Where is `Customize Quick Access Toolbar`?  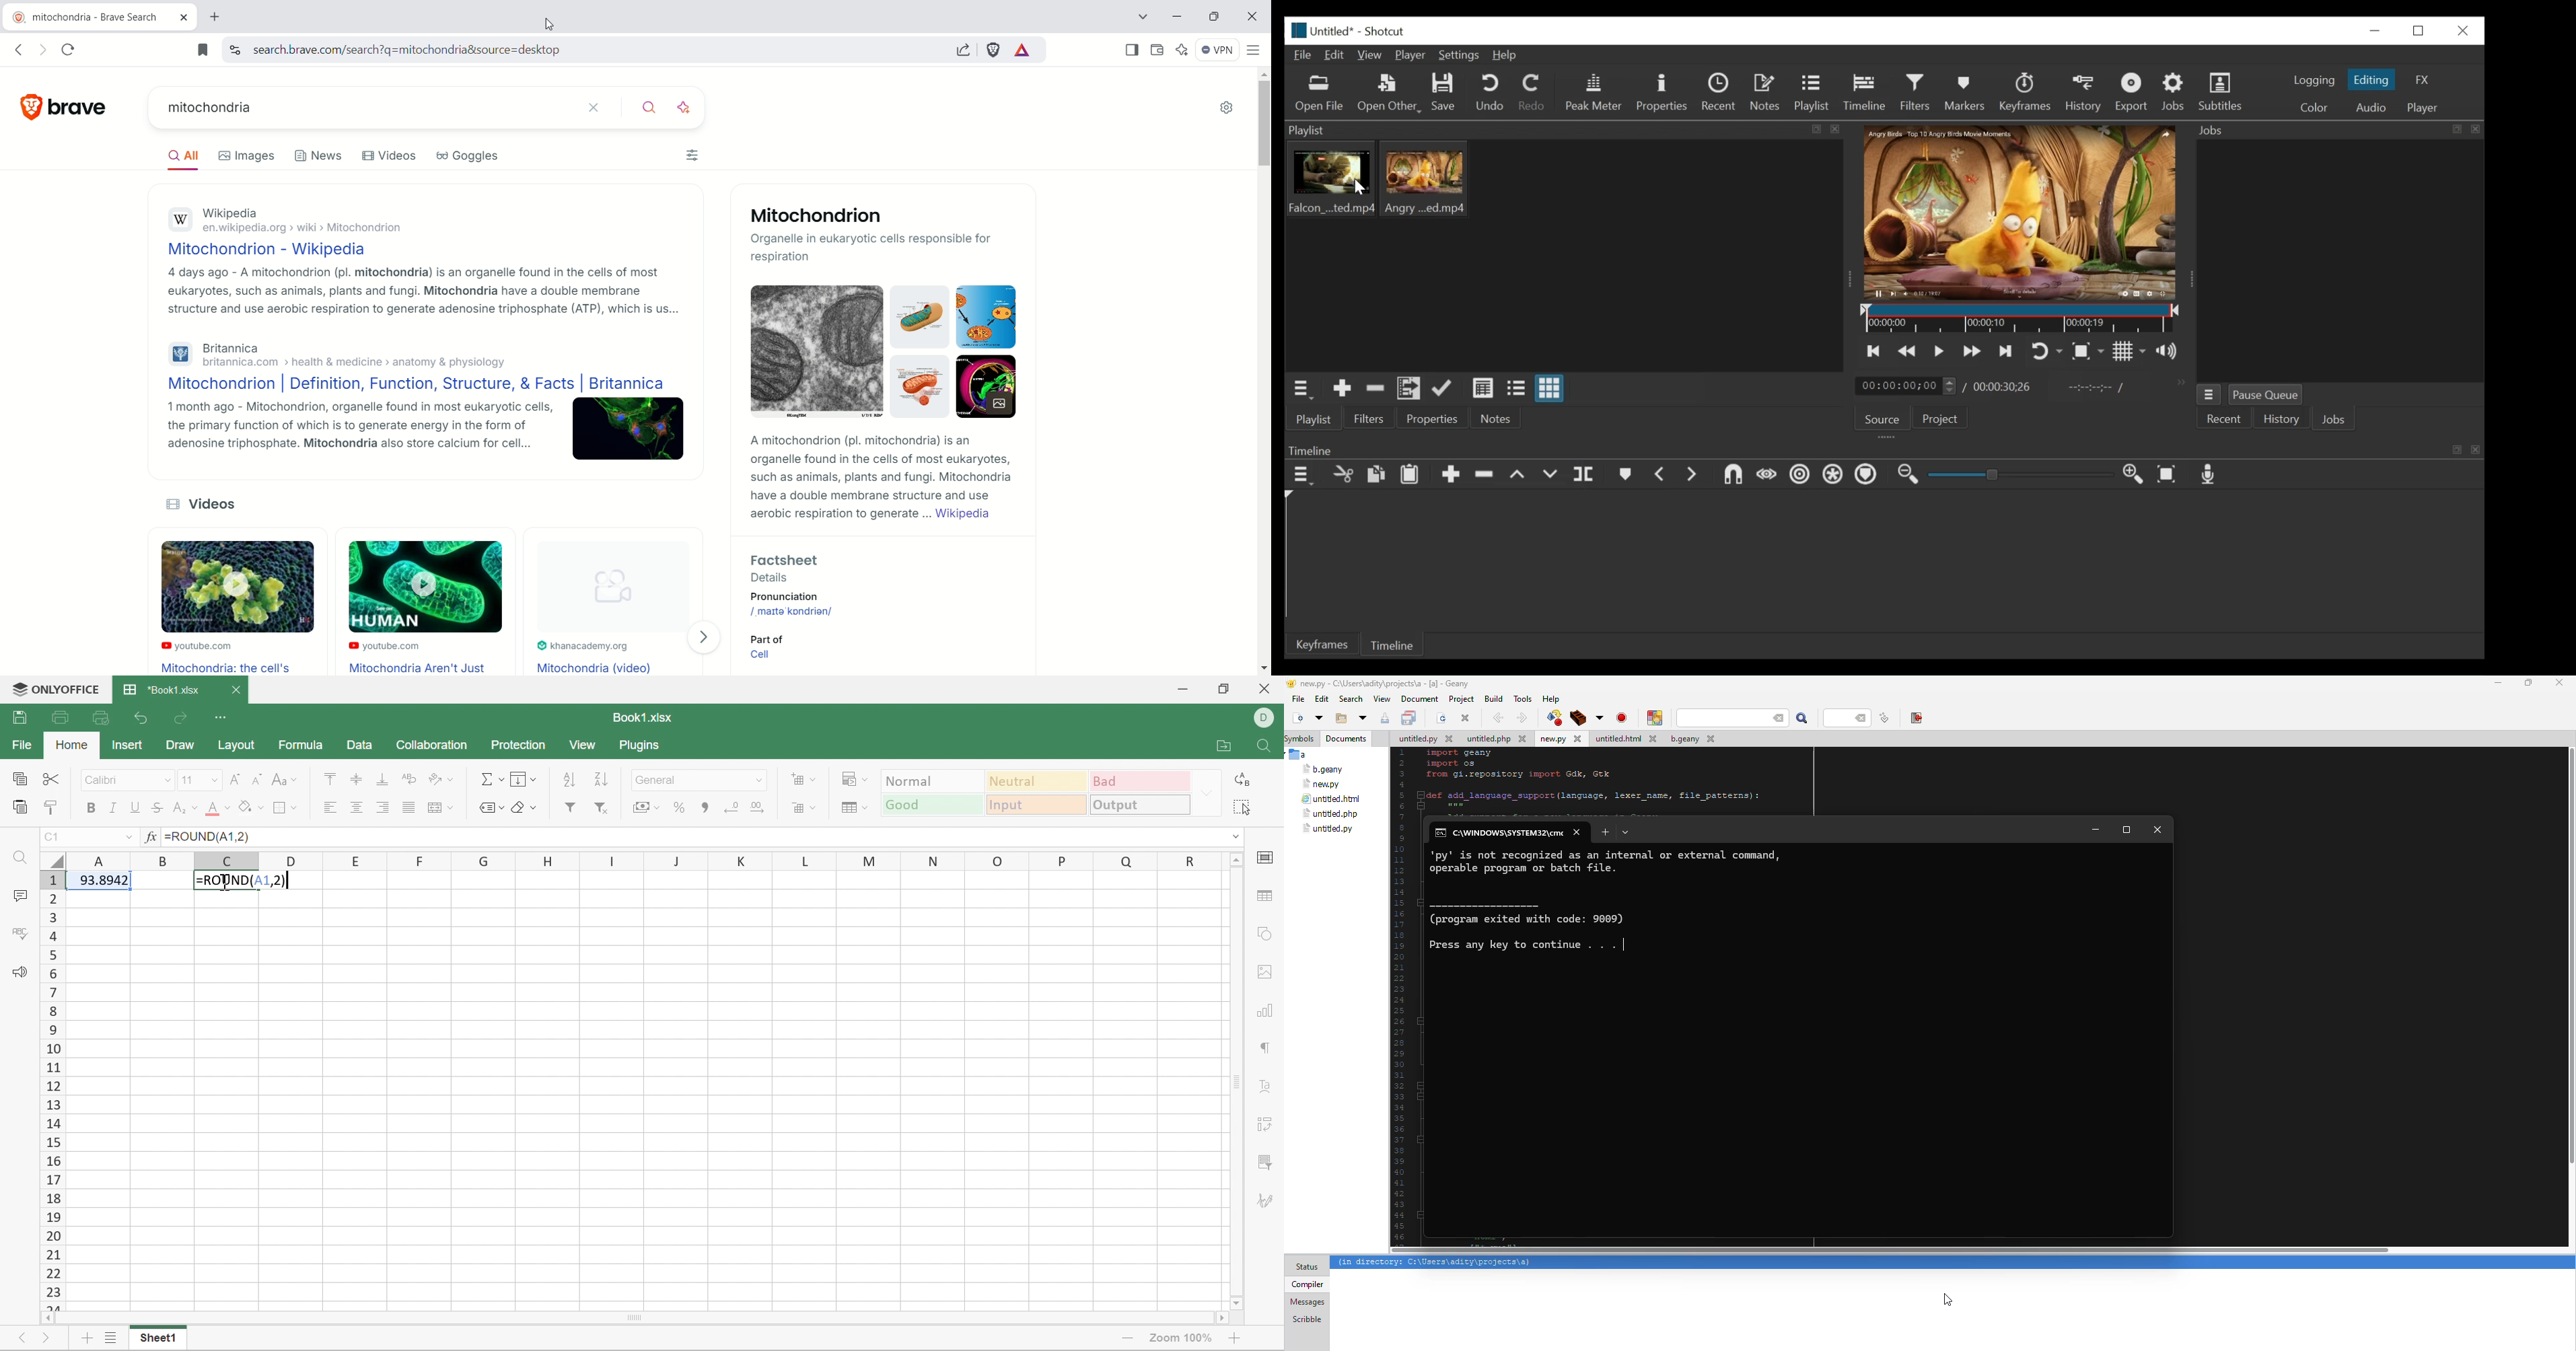 Customize Quick Access Toolbar is located at coordinates (223, 716).